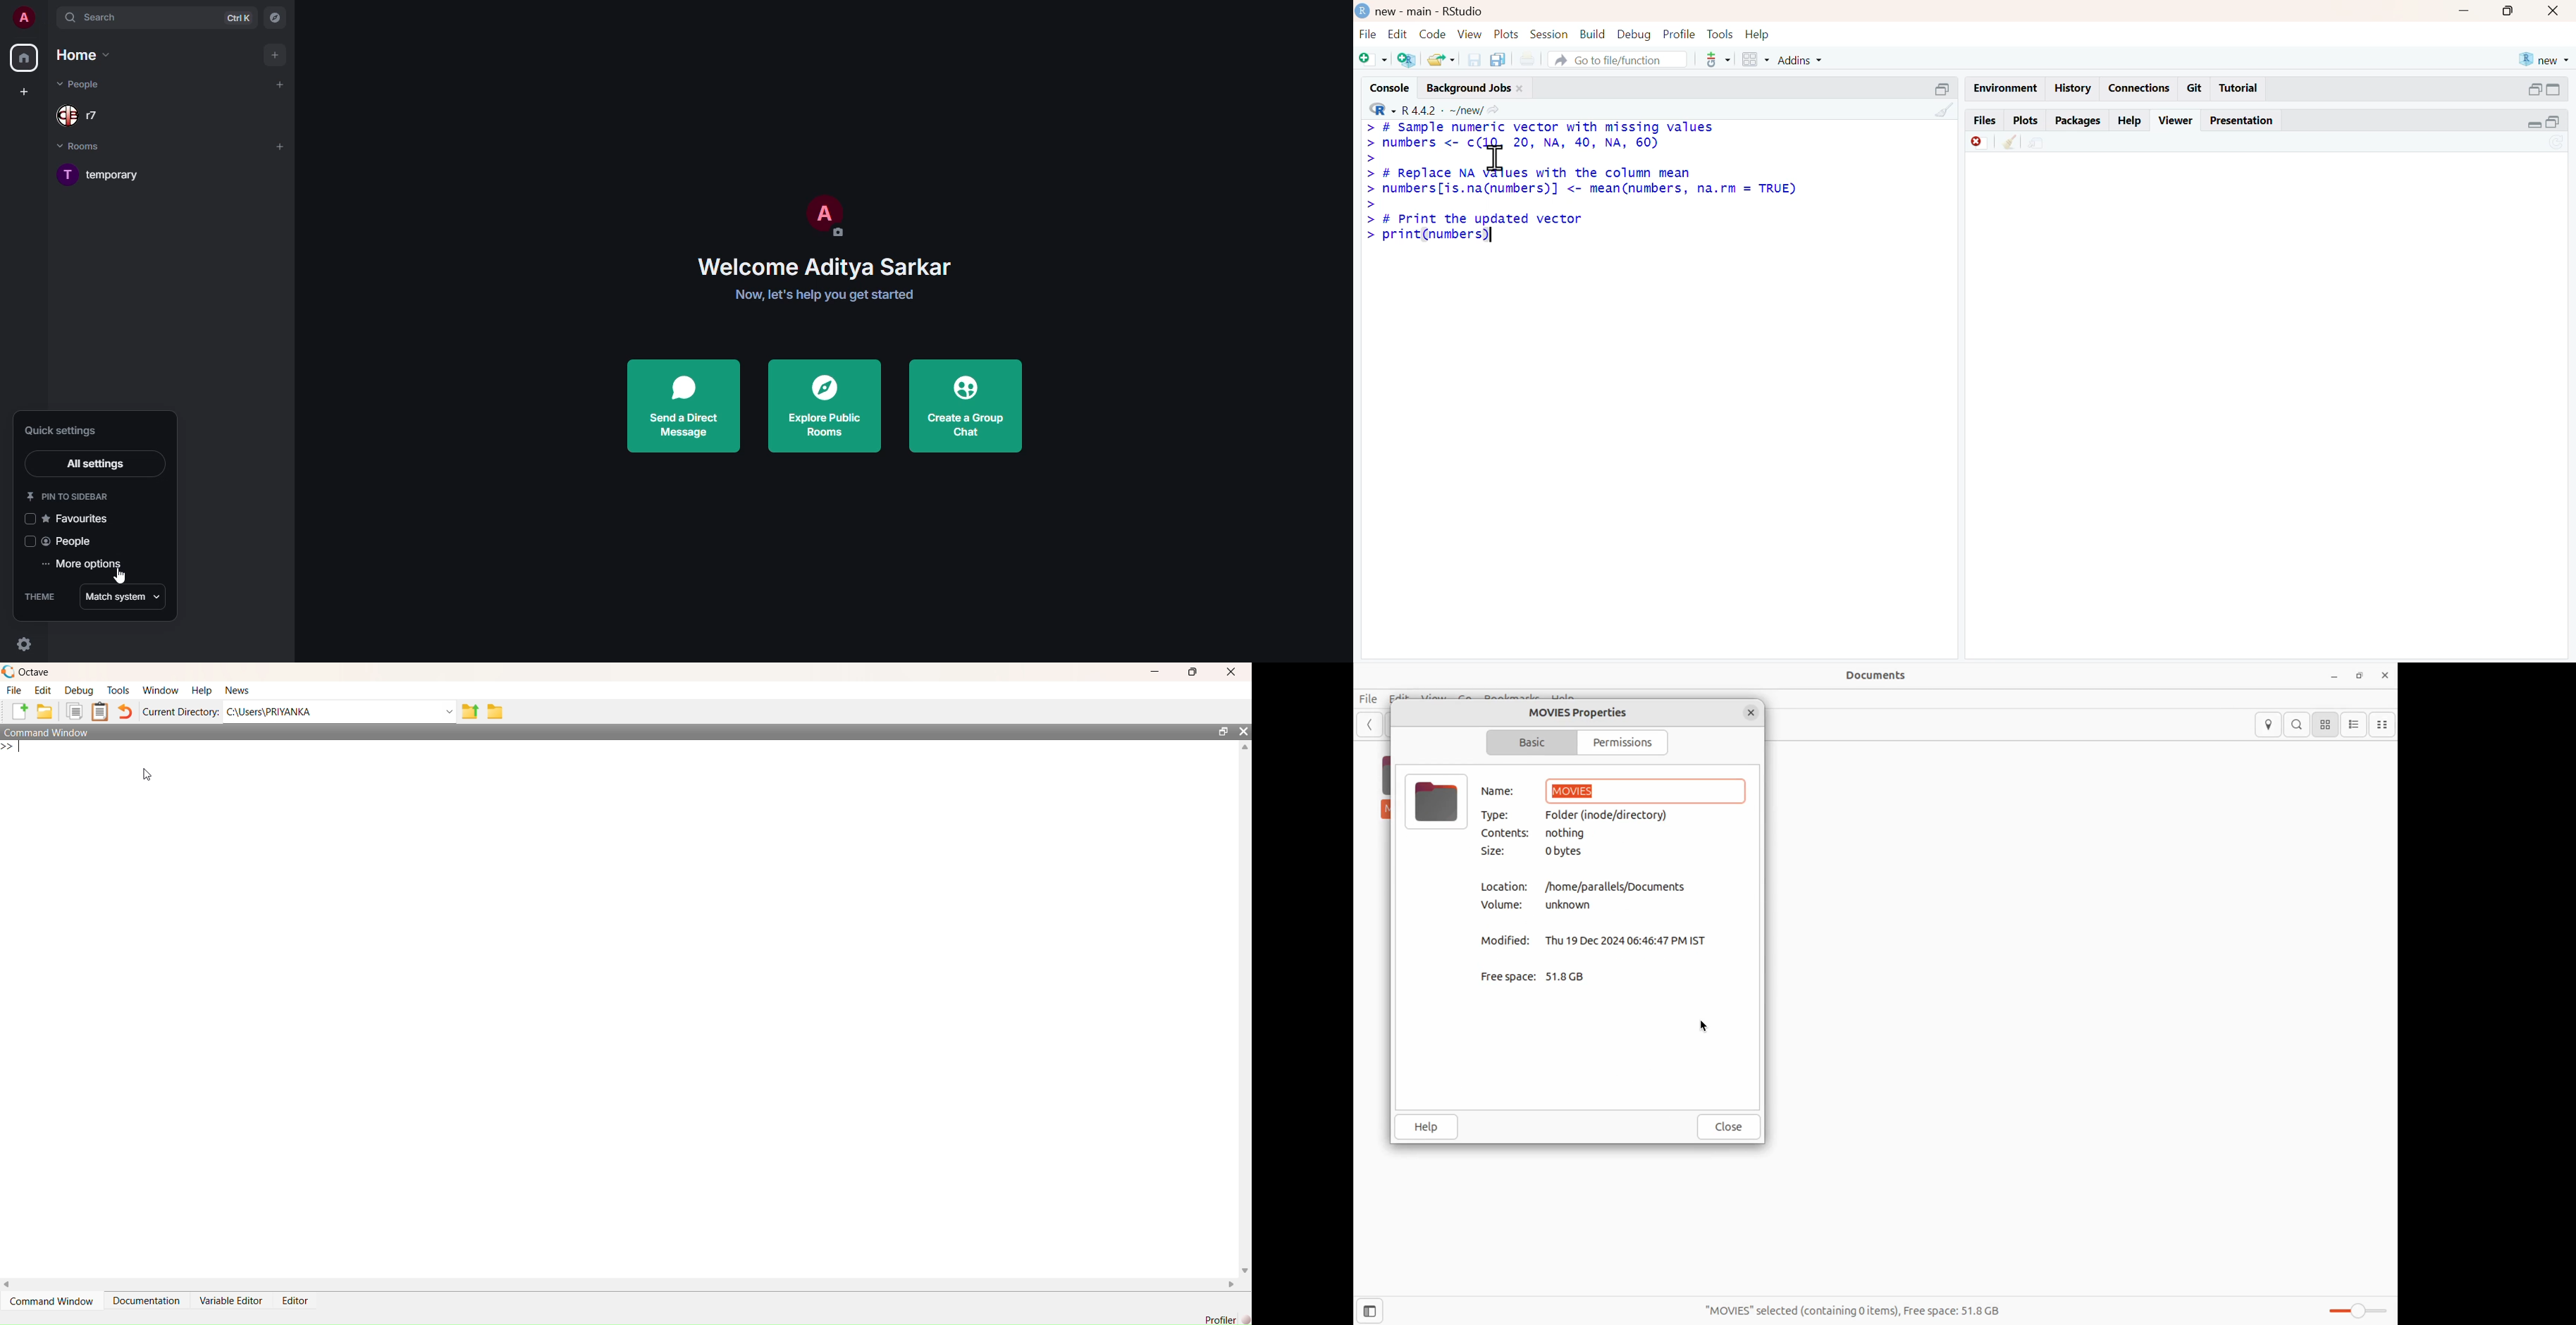 The width and height of the screenshot is (2576, 1344). I want to click on create space, so click(24, 92).